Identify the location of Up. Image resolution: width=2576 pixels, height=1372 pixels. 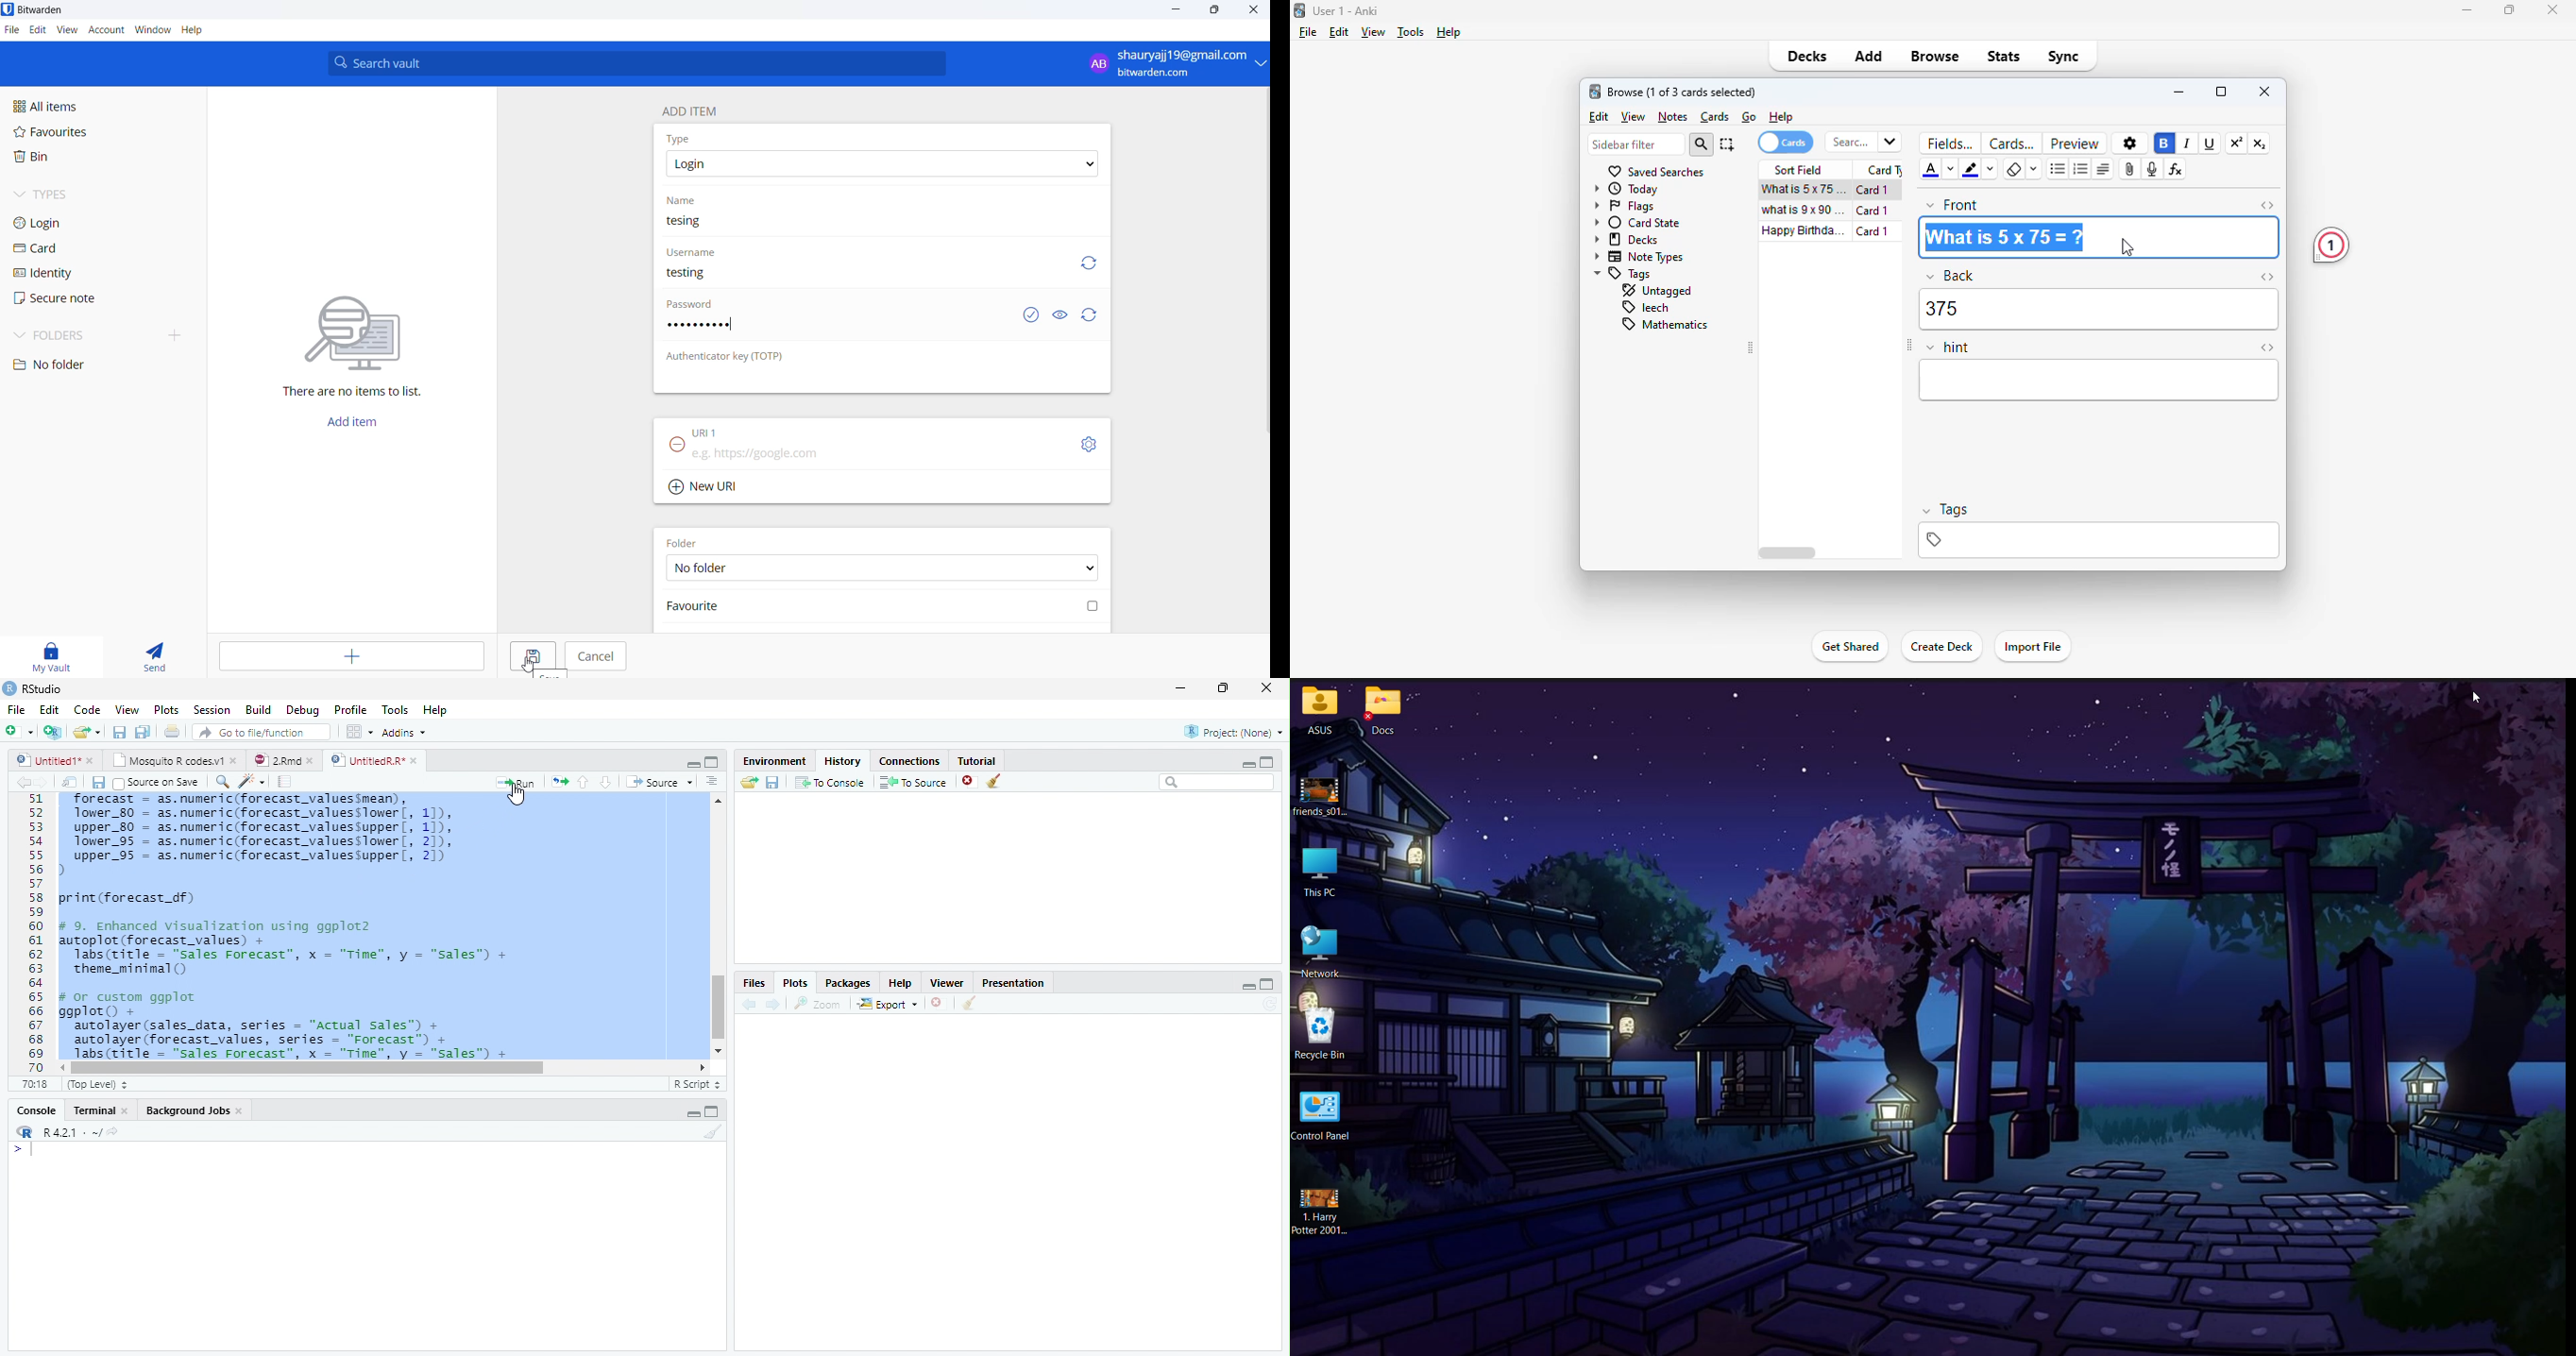
(584, 781).